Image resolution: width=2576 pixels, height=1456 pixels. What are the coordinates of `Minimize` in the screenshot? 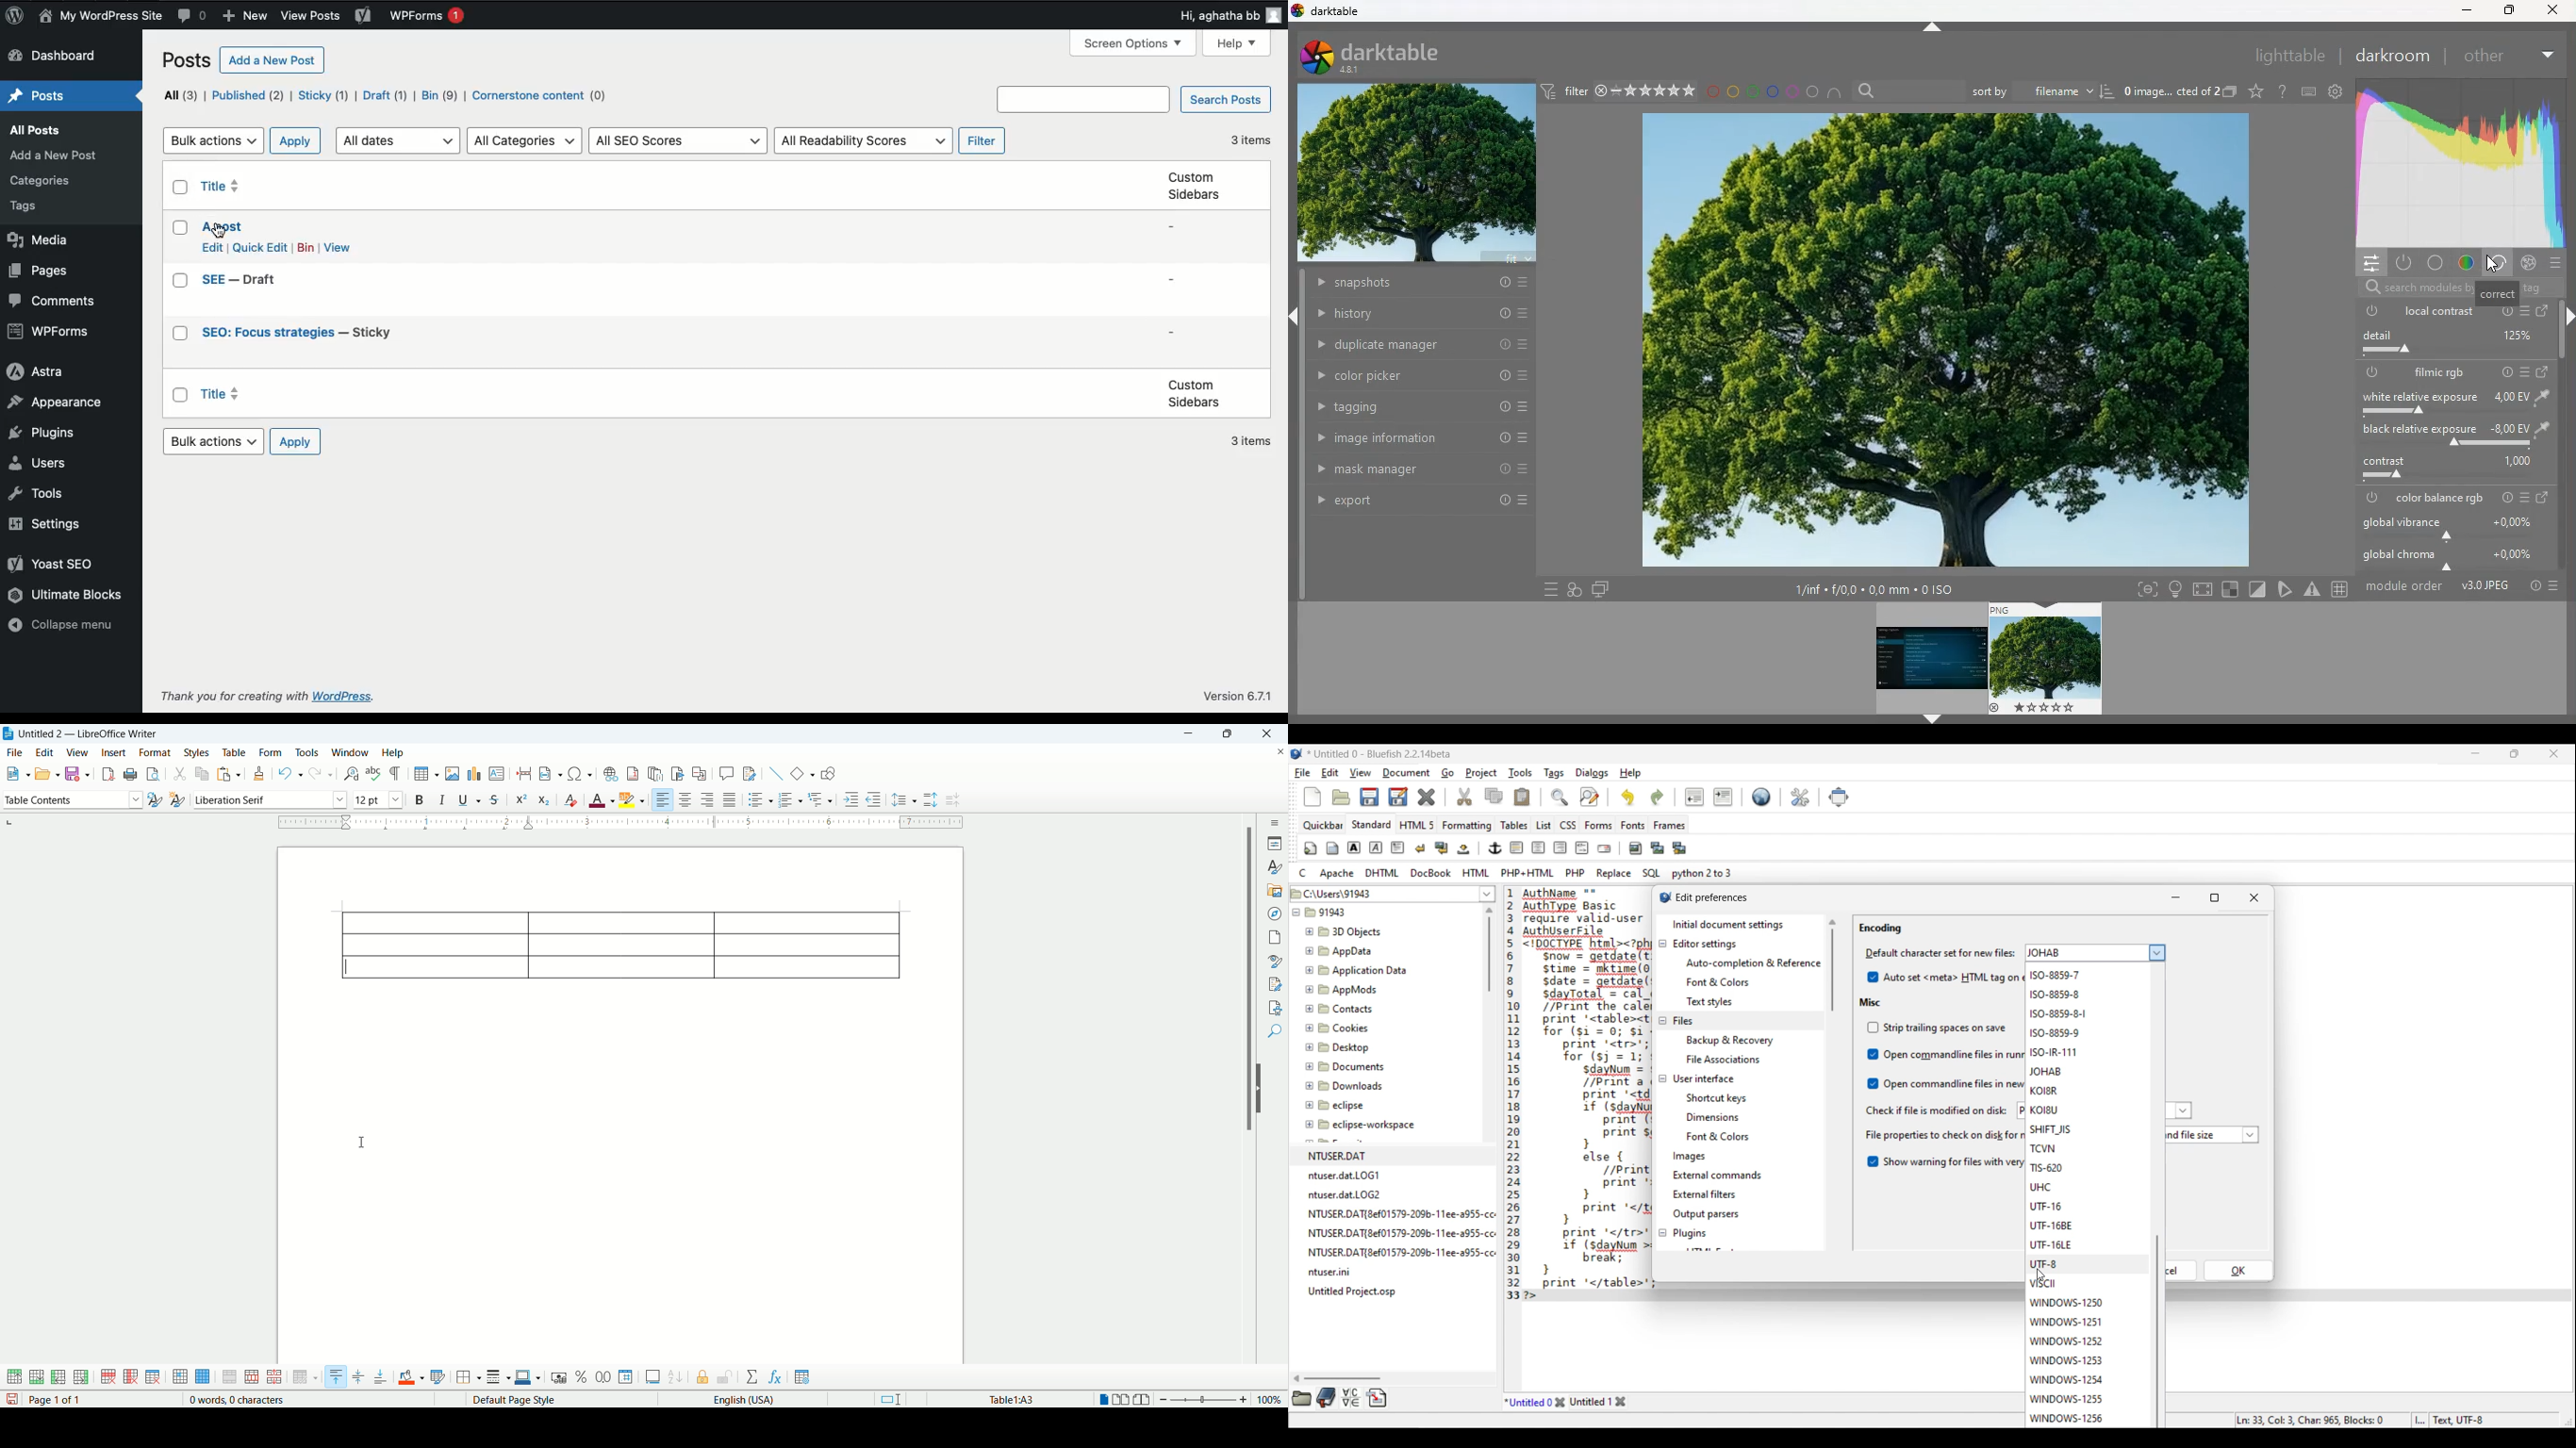 It's located at (2178, 897).